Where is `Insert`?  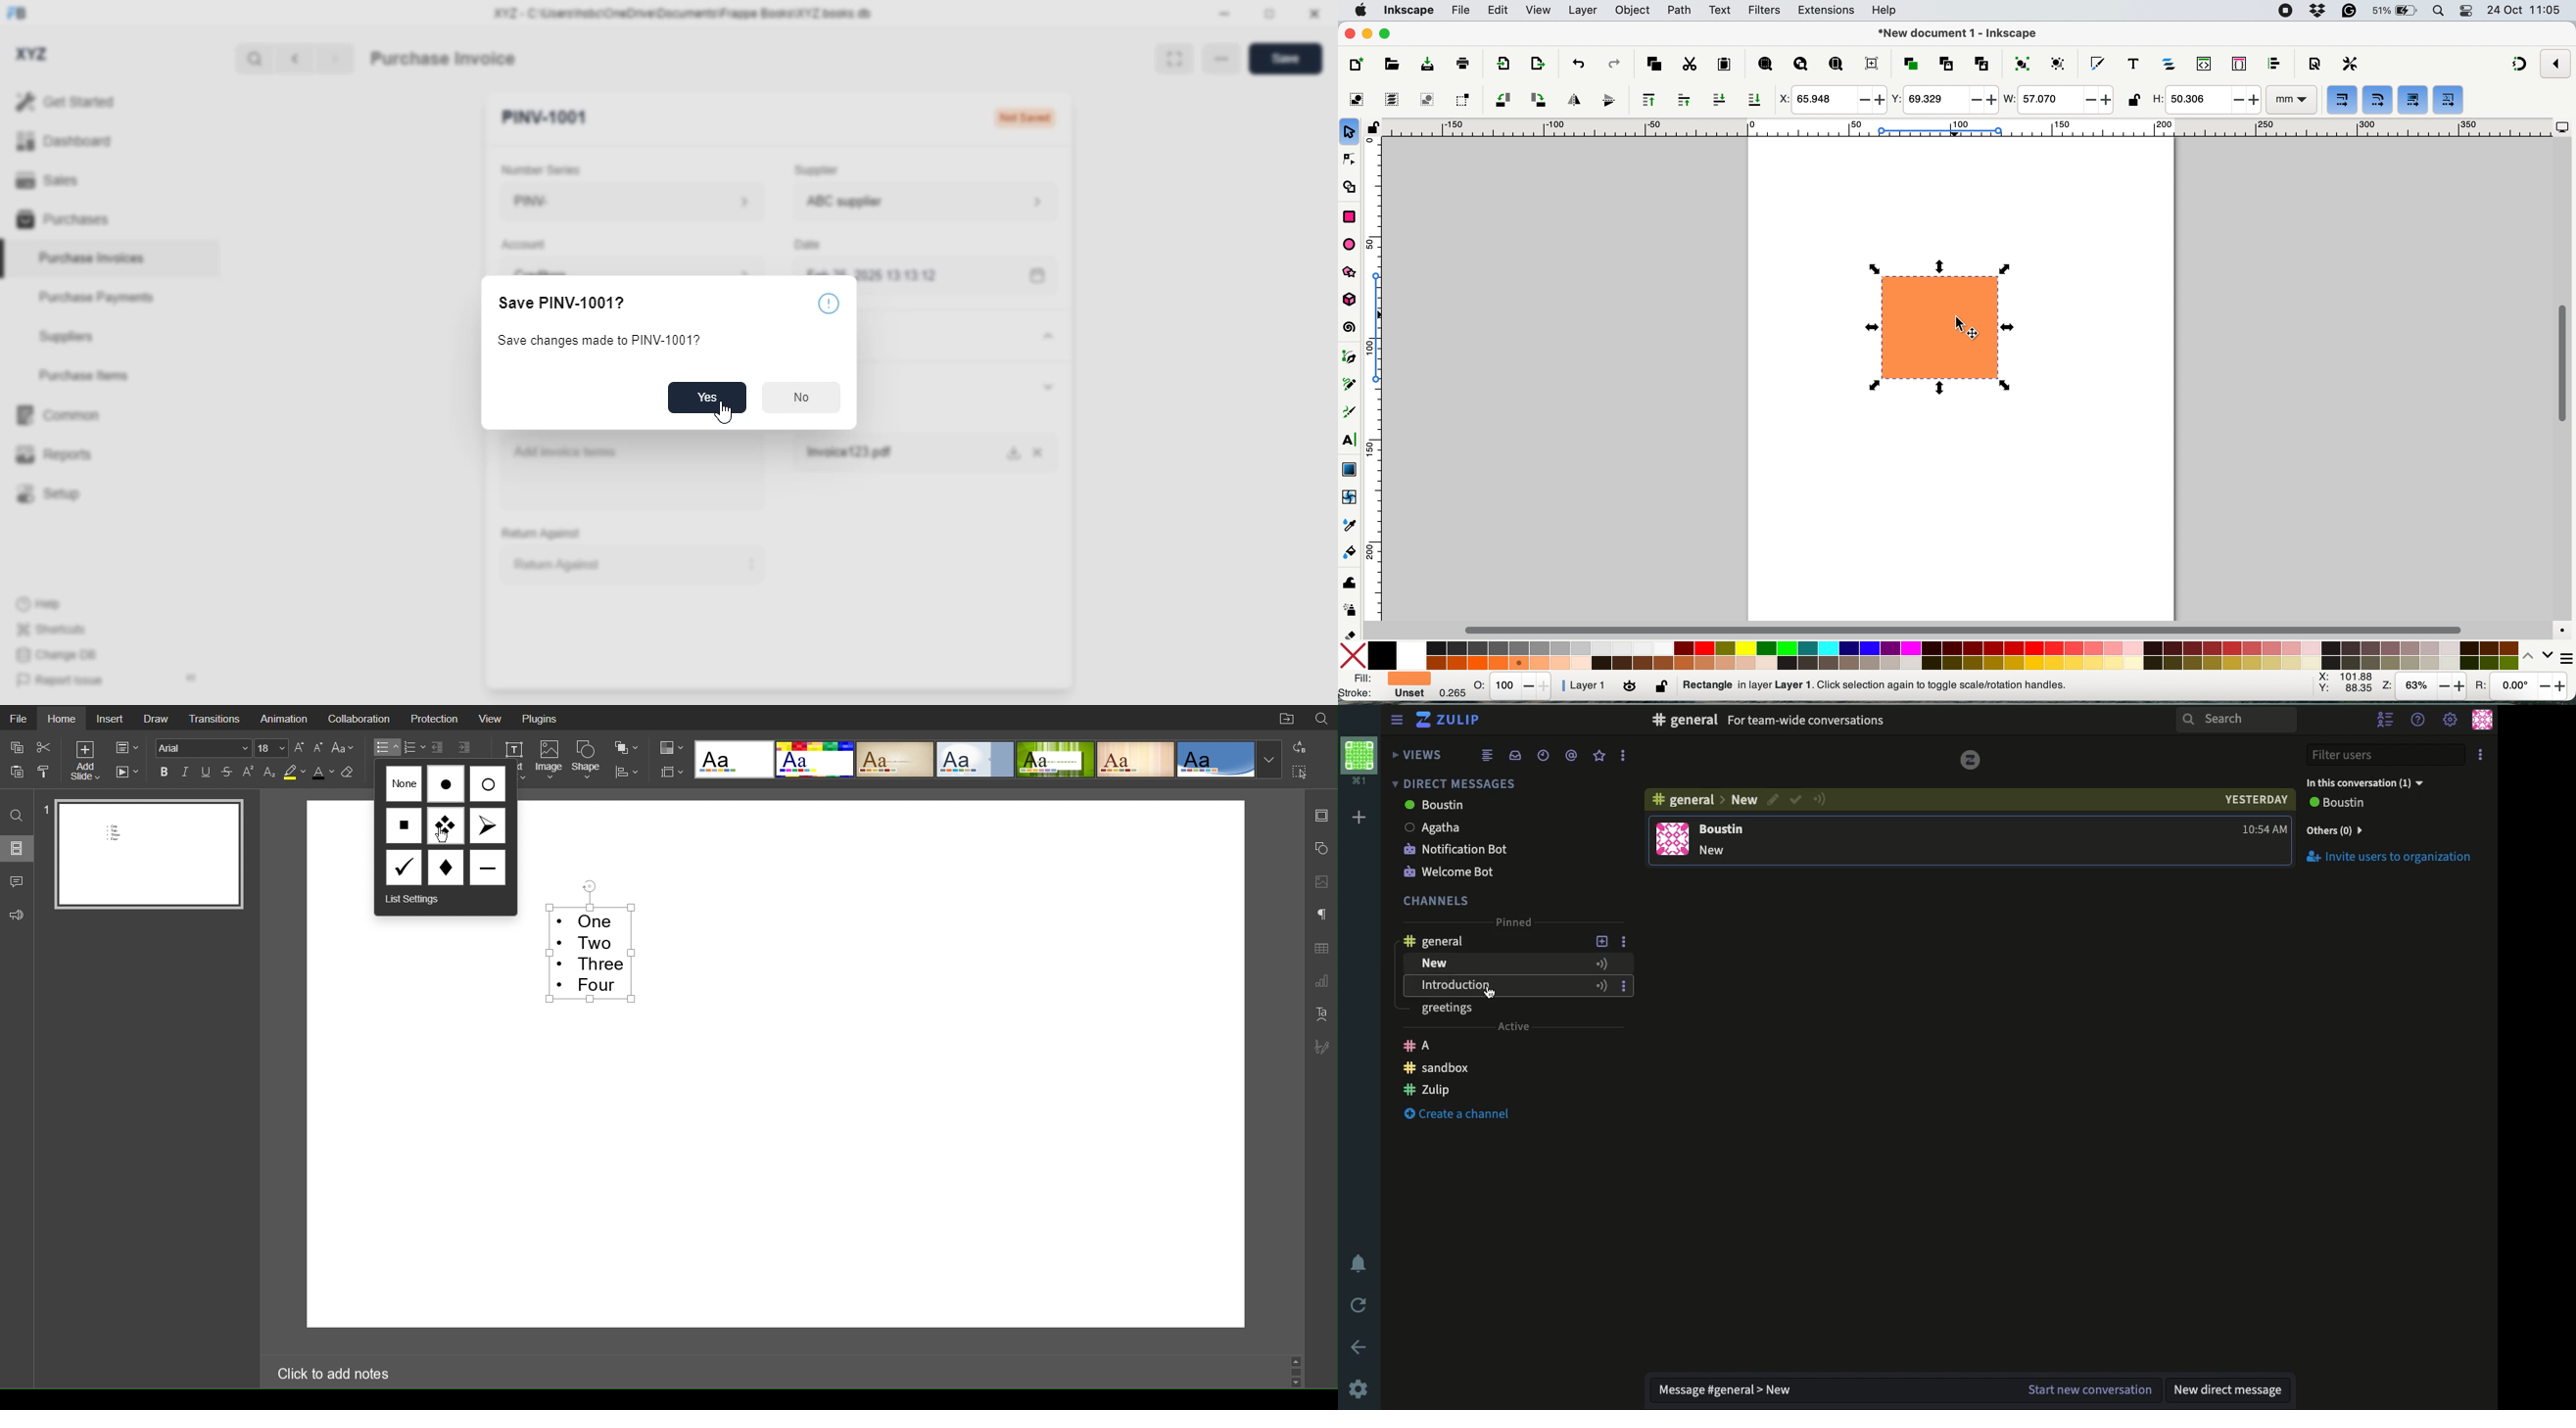
Insert is located at coordinates (111, 718).